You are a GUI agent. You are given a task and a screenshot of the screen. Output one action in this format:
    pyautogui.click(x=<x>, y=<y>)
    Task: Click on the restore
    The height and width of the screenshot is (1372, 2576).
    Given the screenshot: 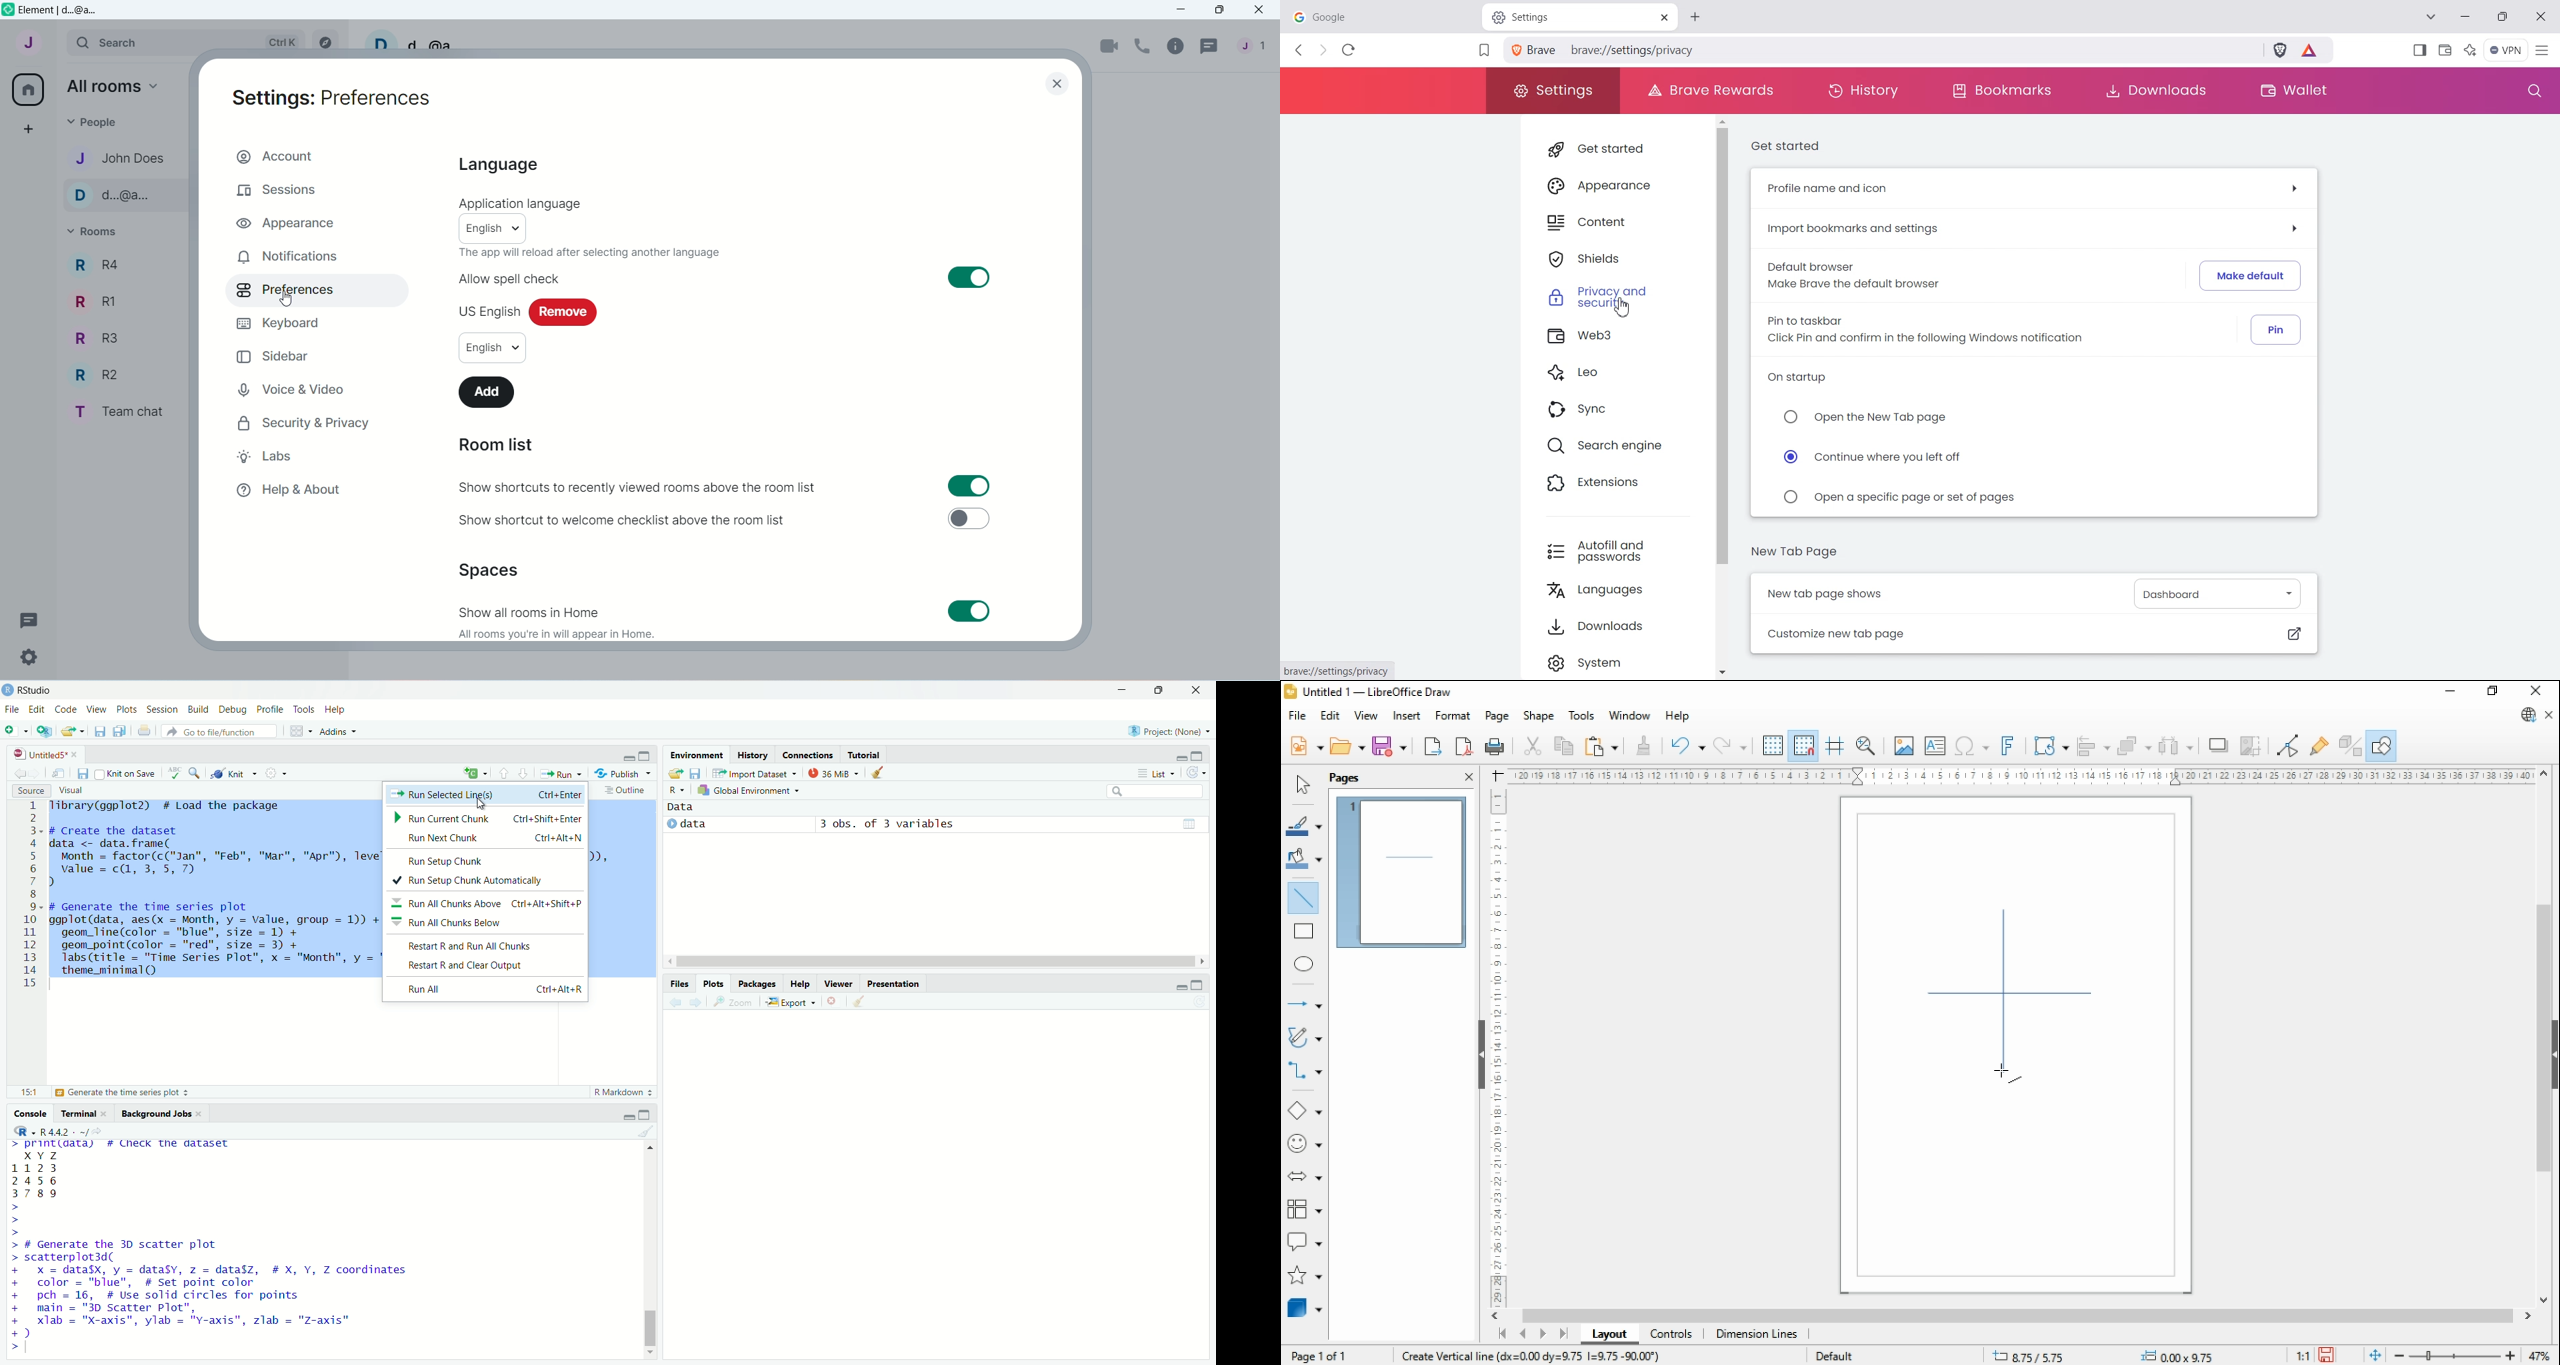 What is the action you would take?
    pyautogui.click(x=2494, y=692)
    